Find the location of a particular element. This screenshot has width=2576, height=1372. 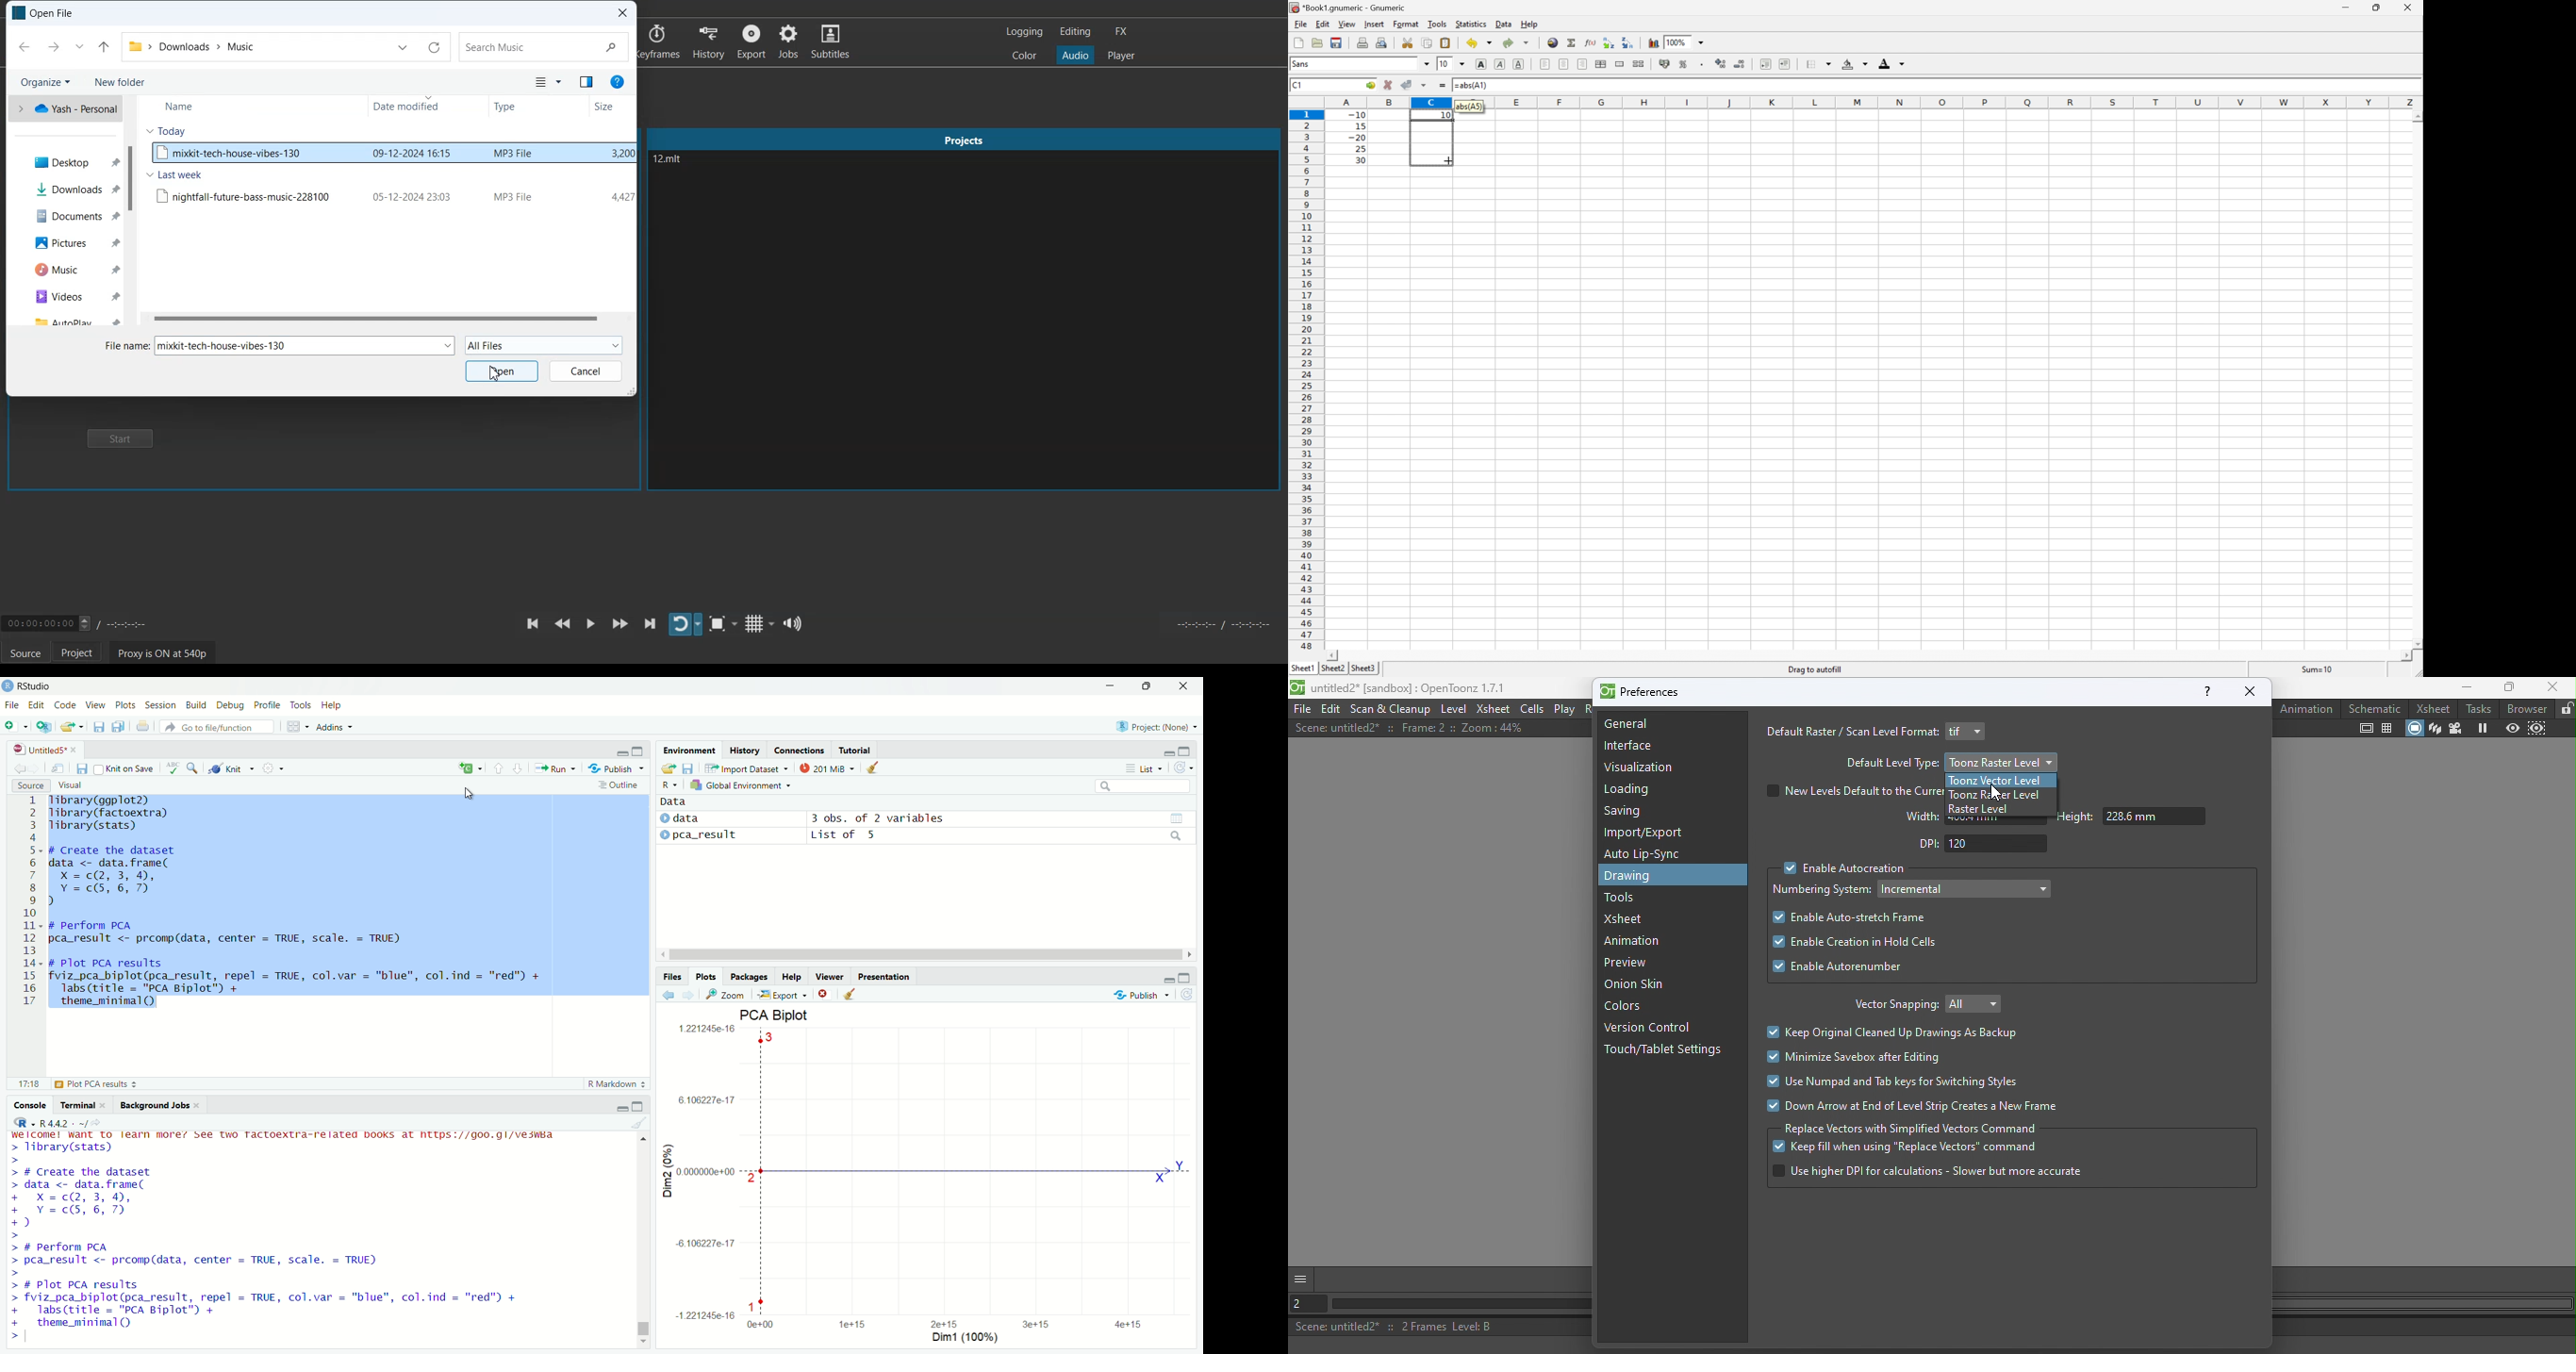

cursor is located at coordinates (469, 793).